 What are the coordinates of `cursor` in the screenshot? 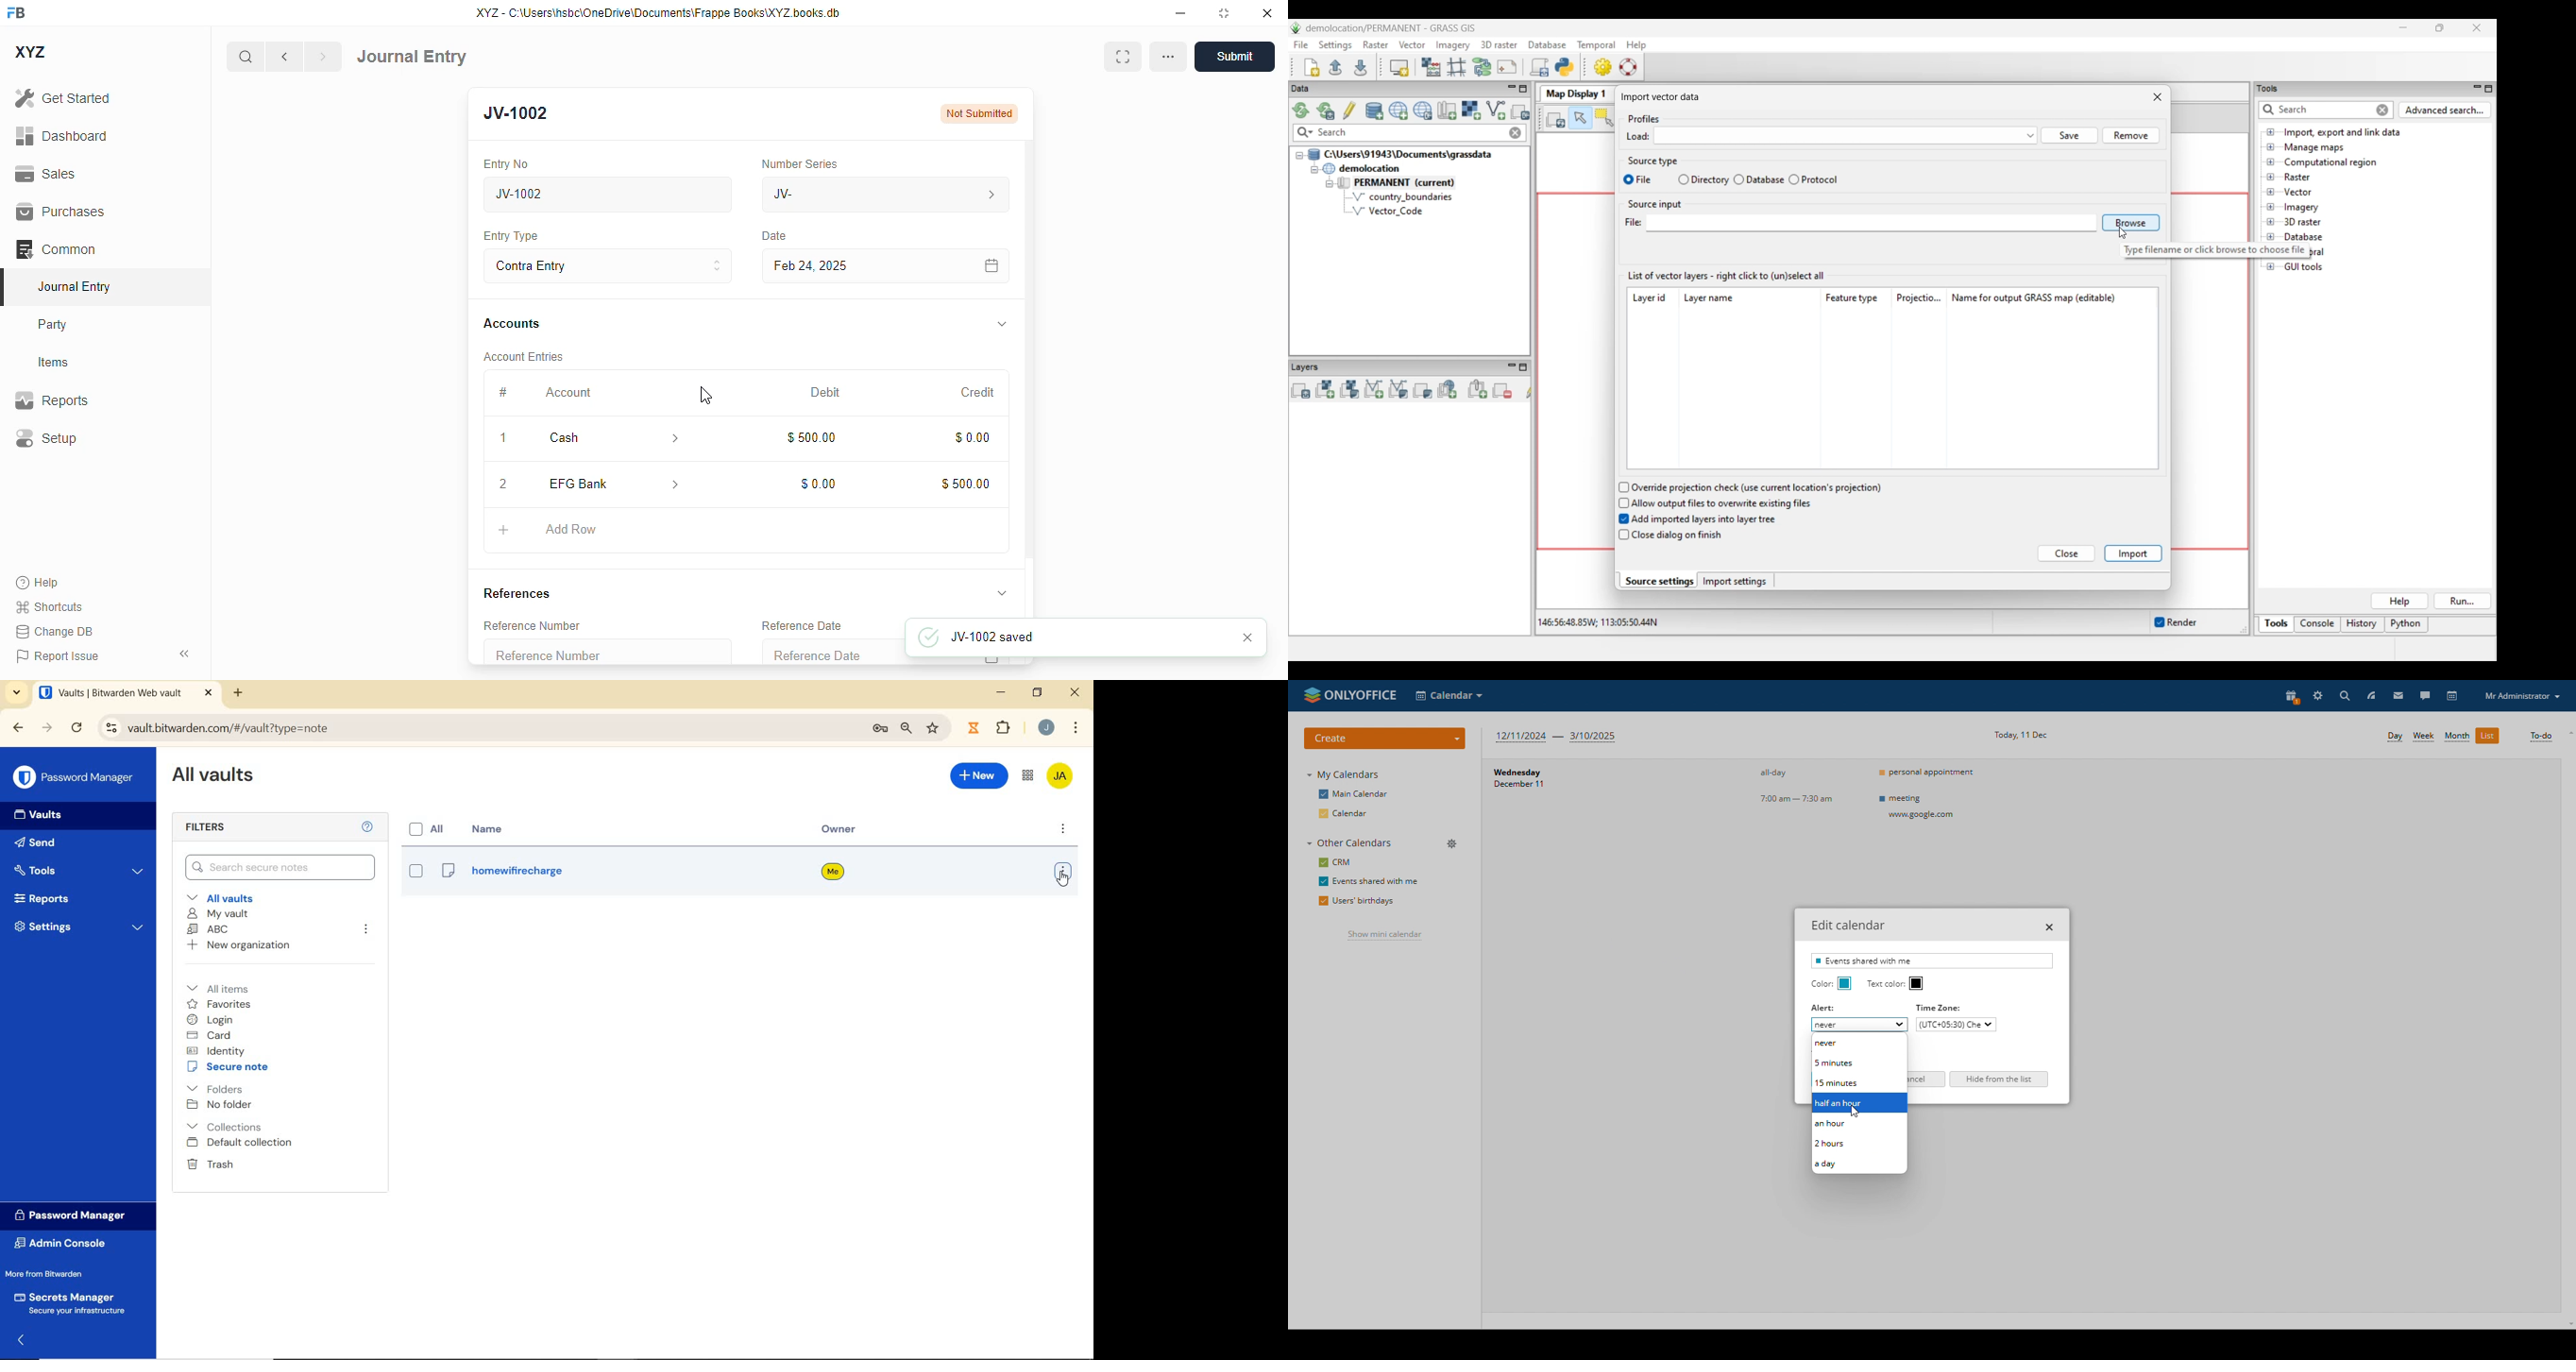 It's located at (1859, 1111).